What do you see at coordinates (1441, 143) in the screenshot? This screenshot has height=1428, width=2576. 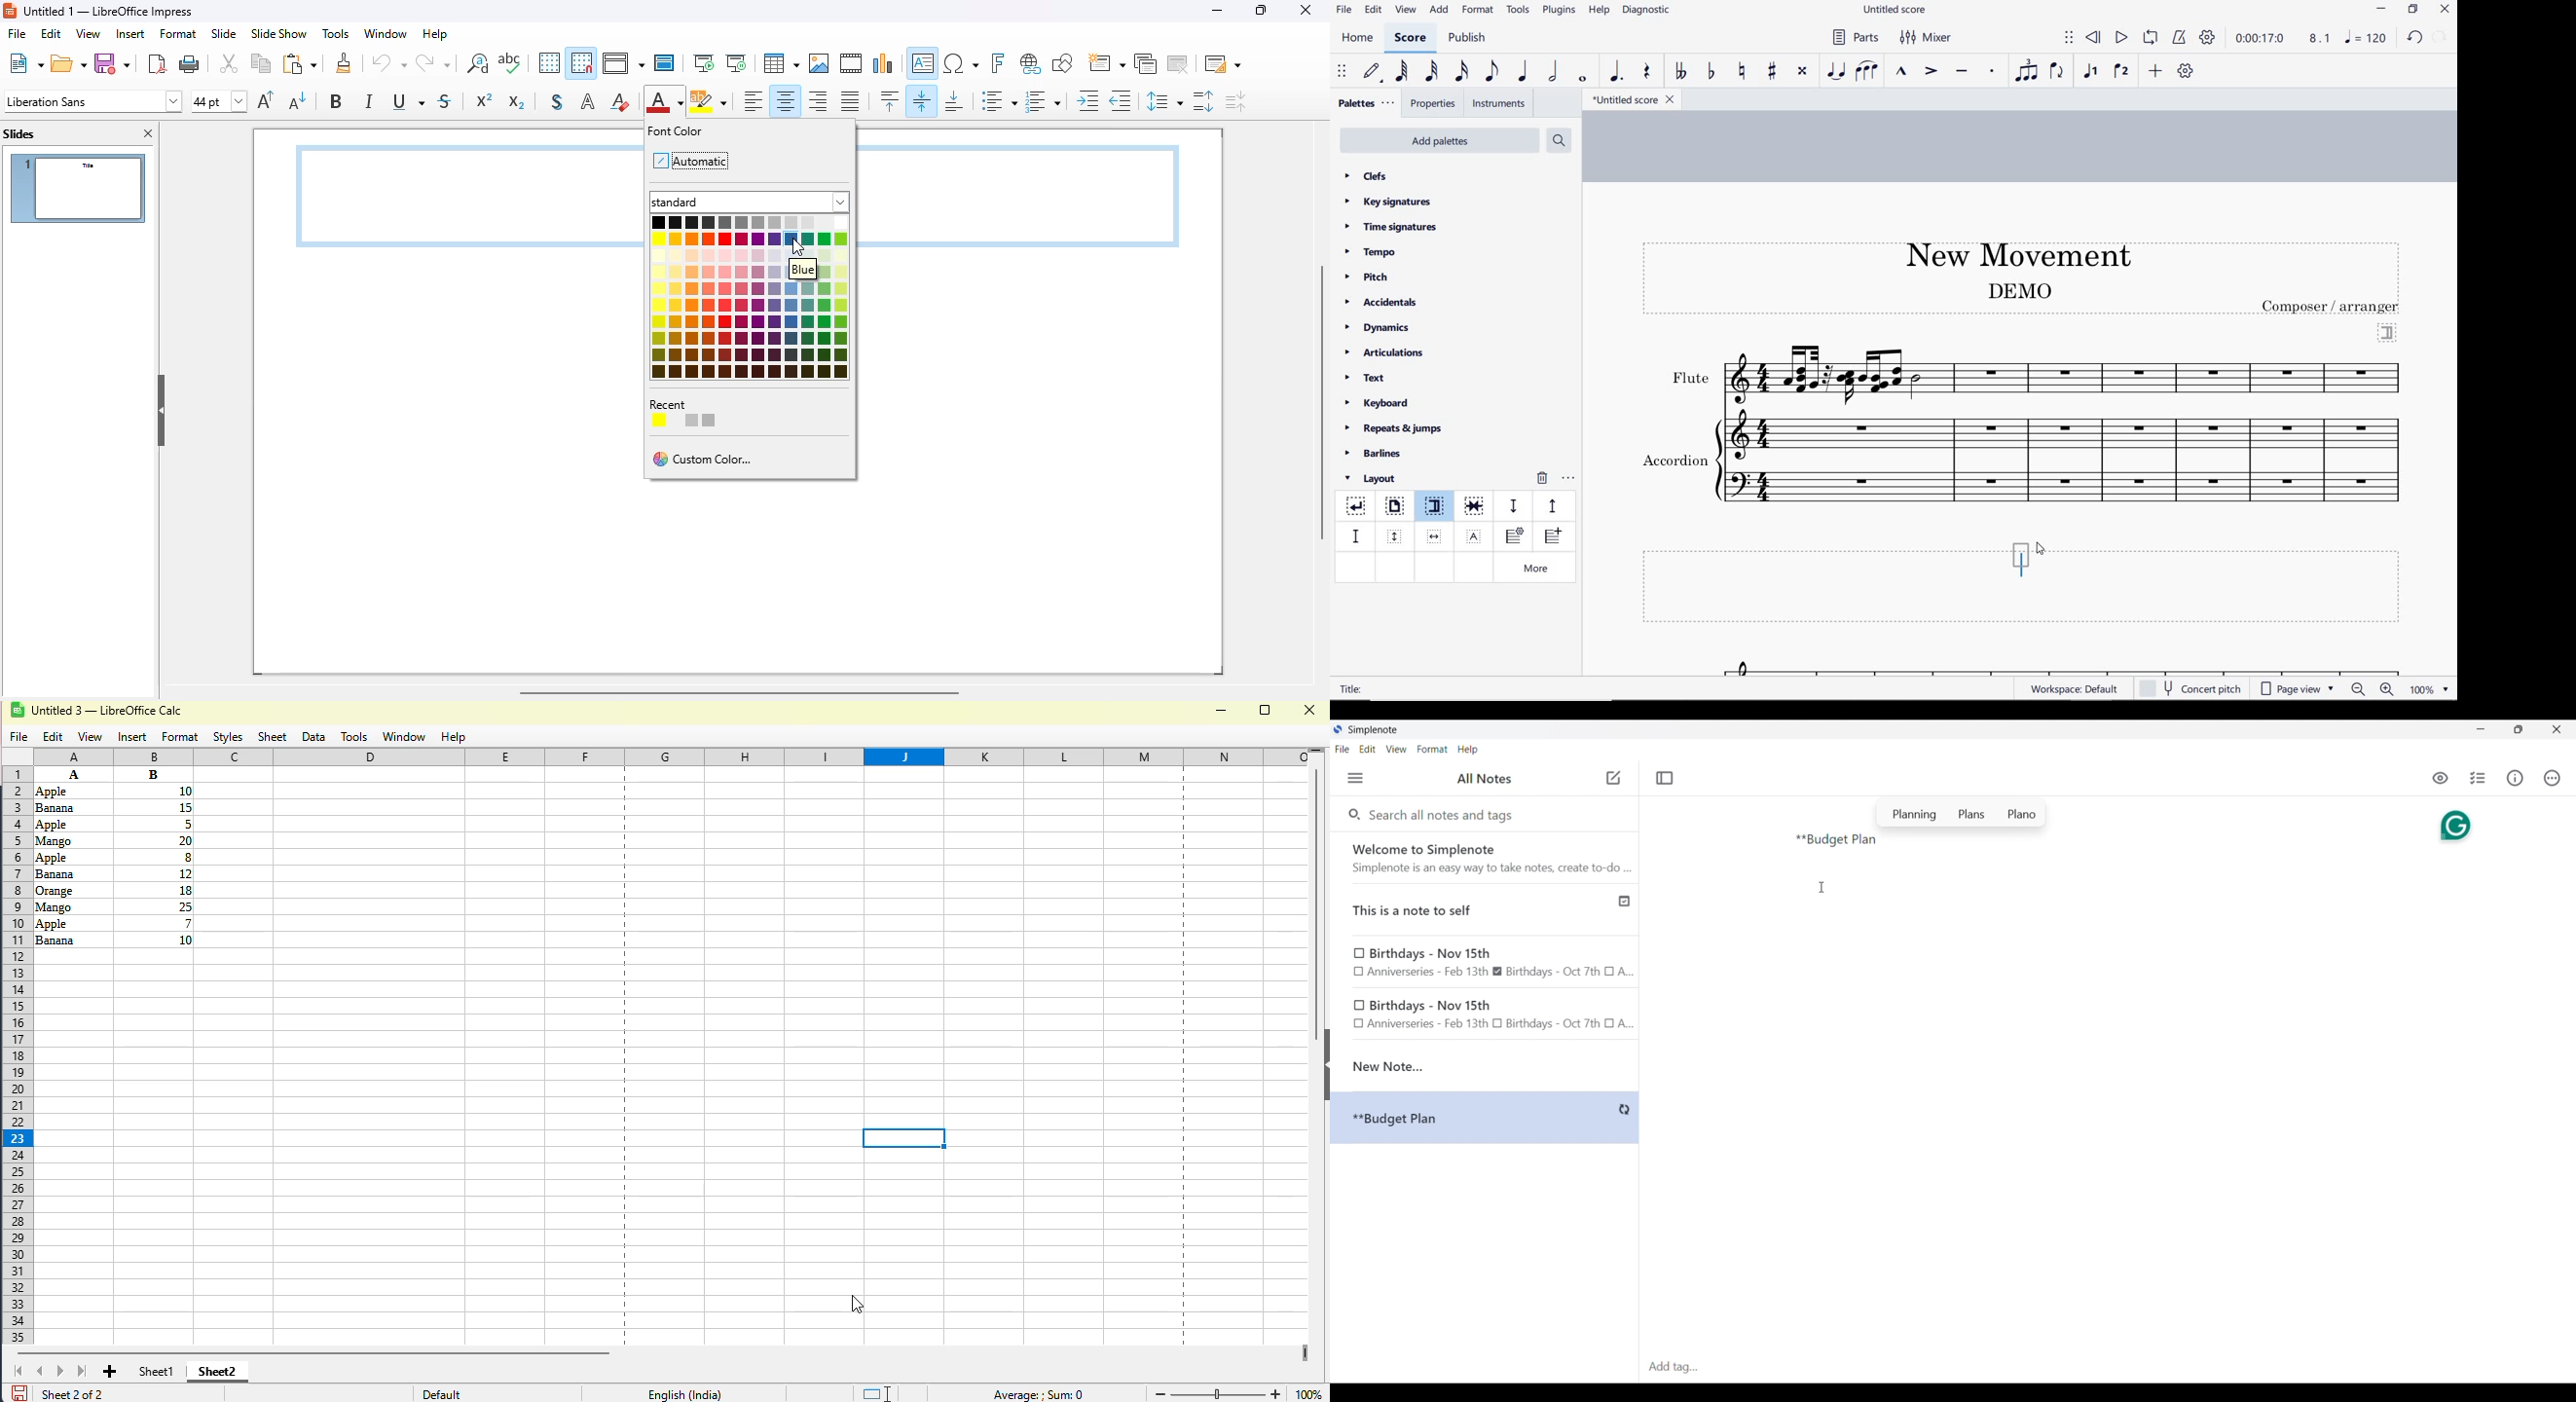 I see `add palettes` at bounding box center [1441, 143].